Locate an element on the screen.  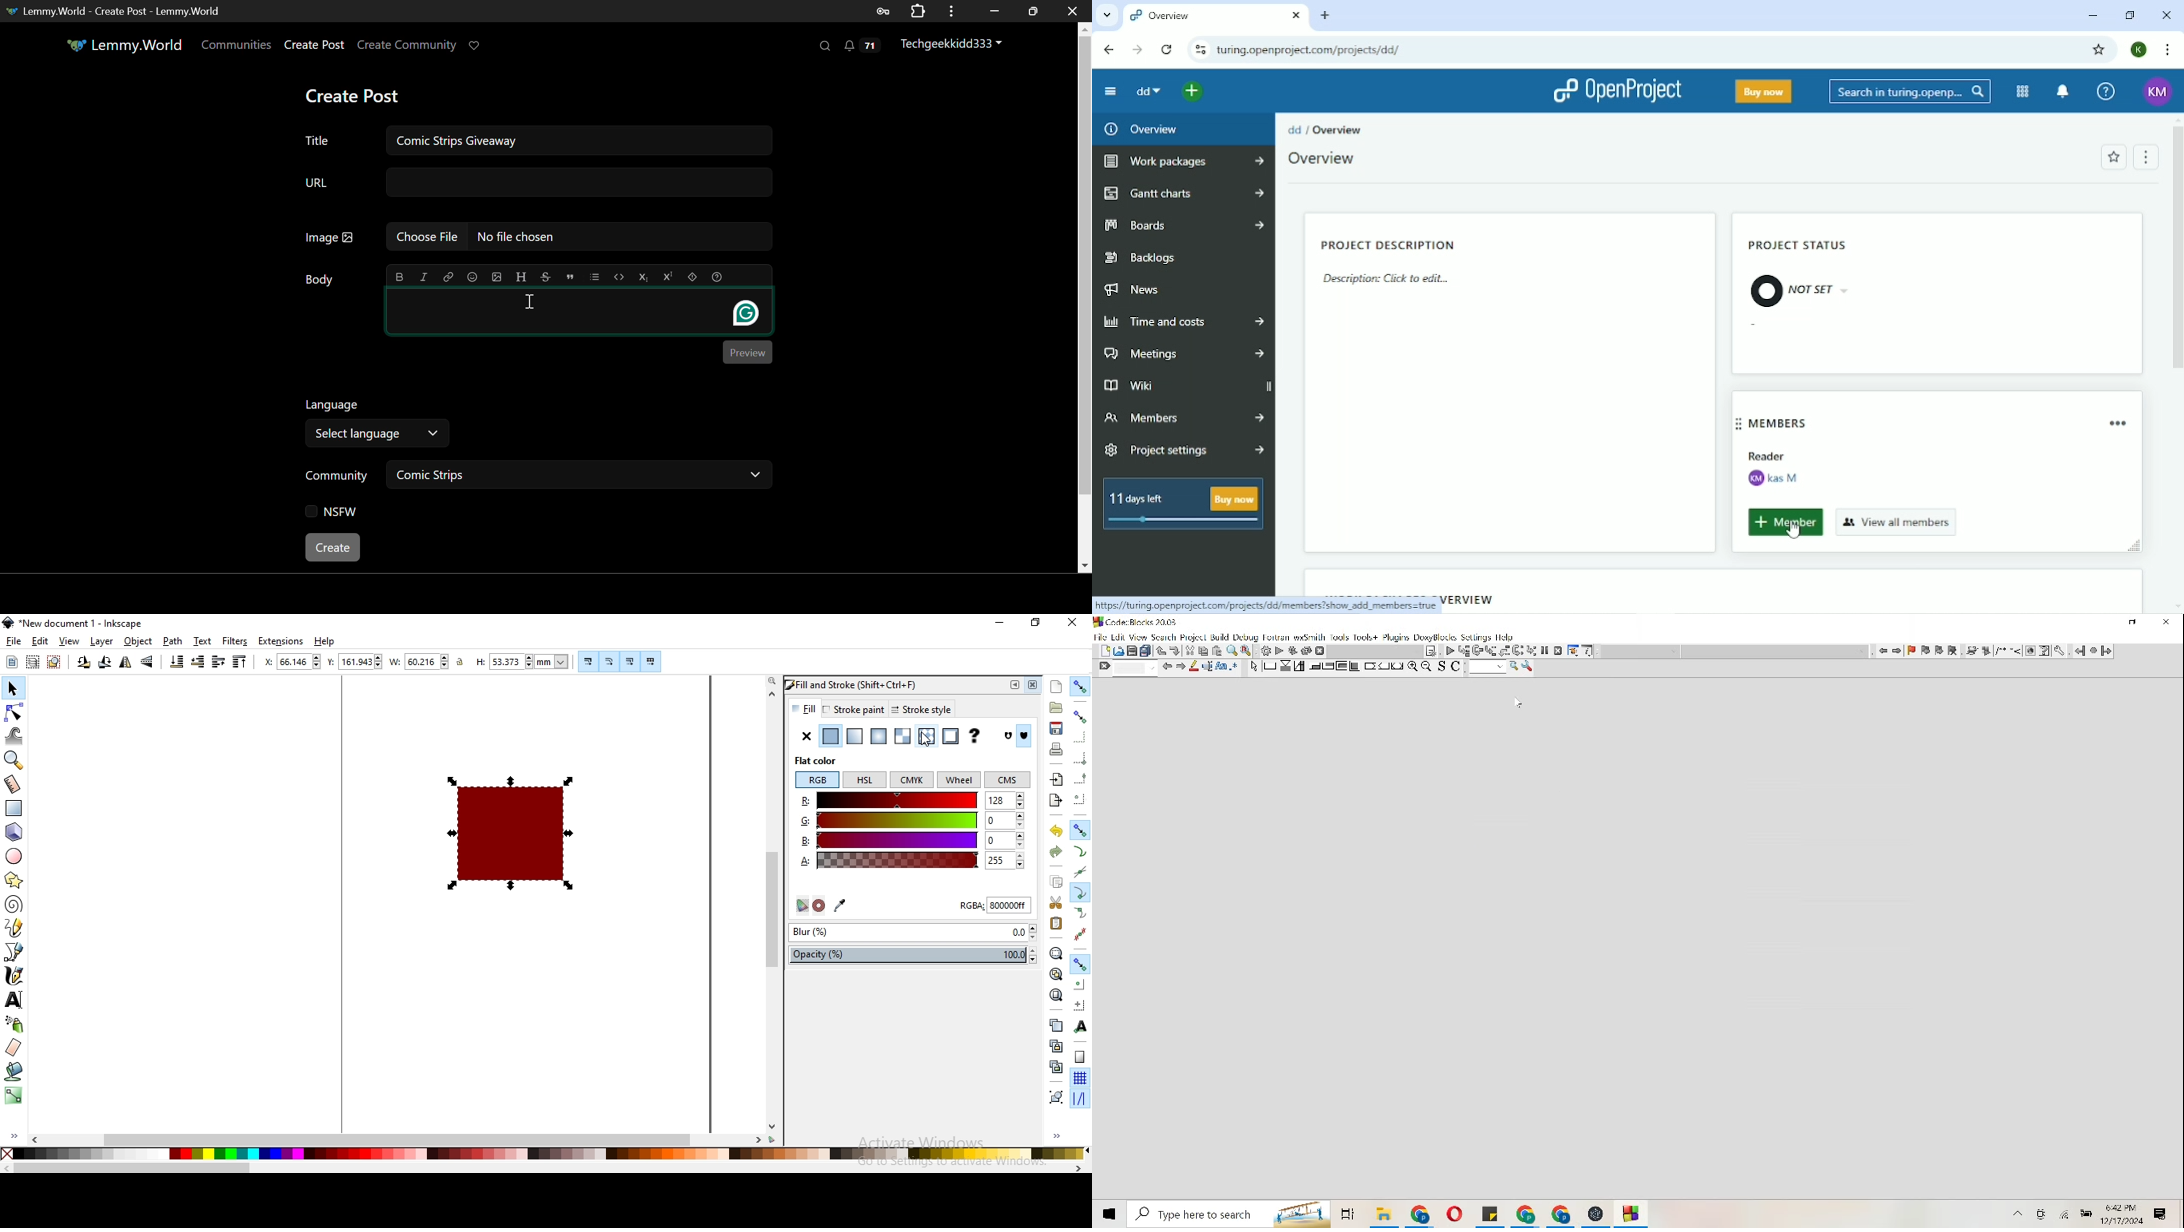
Note is located at coordinates (1431, 651).